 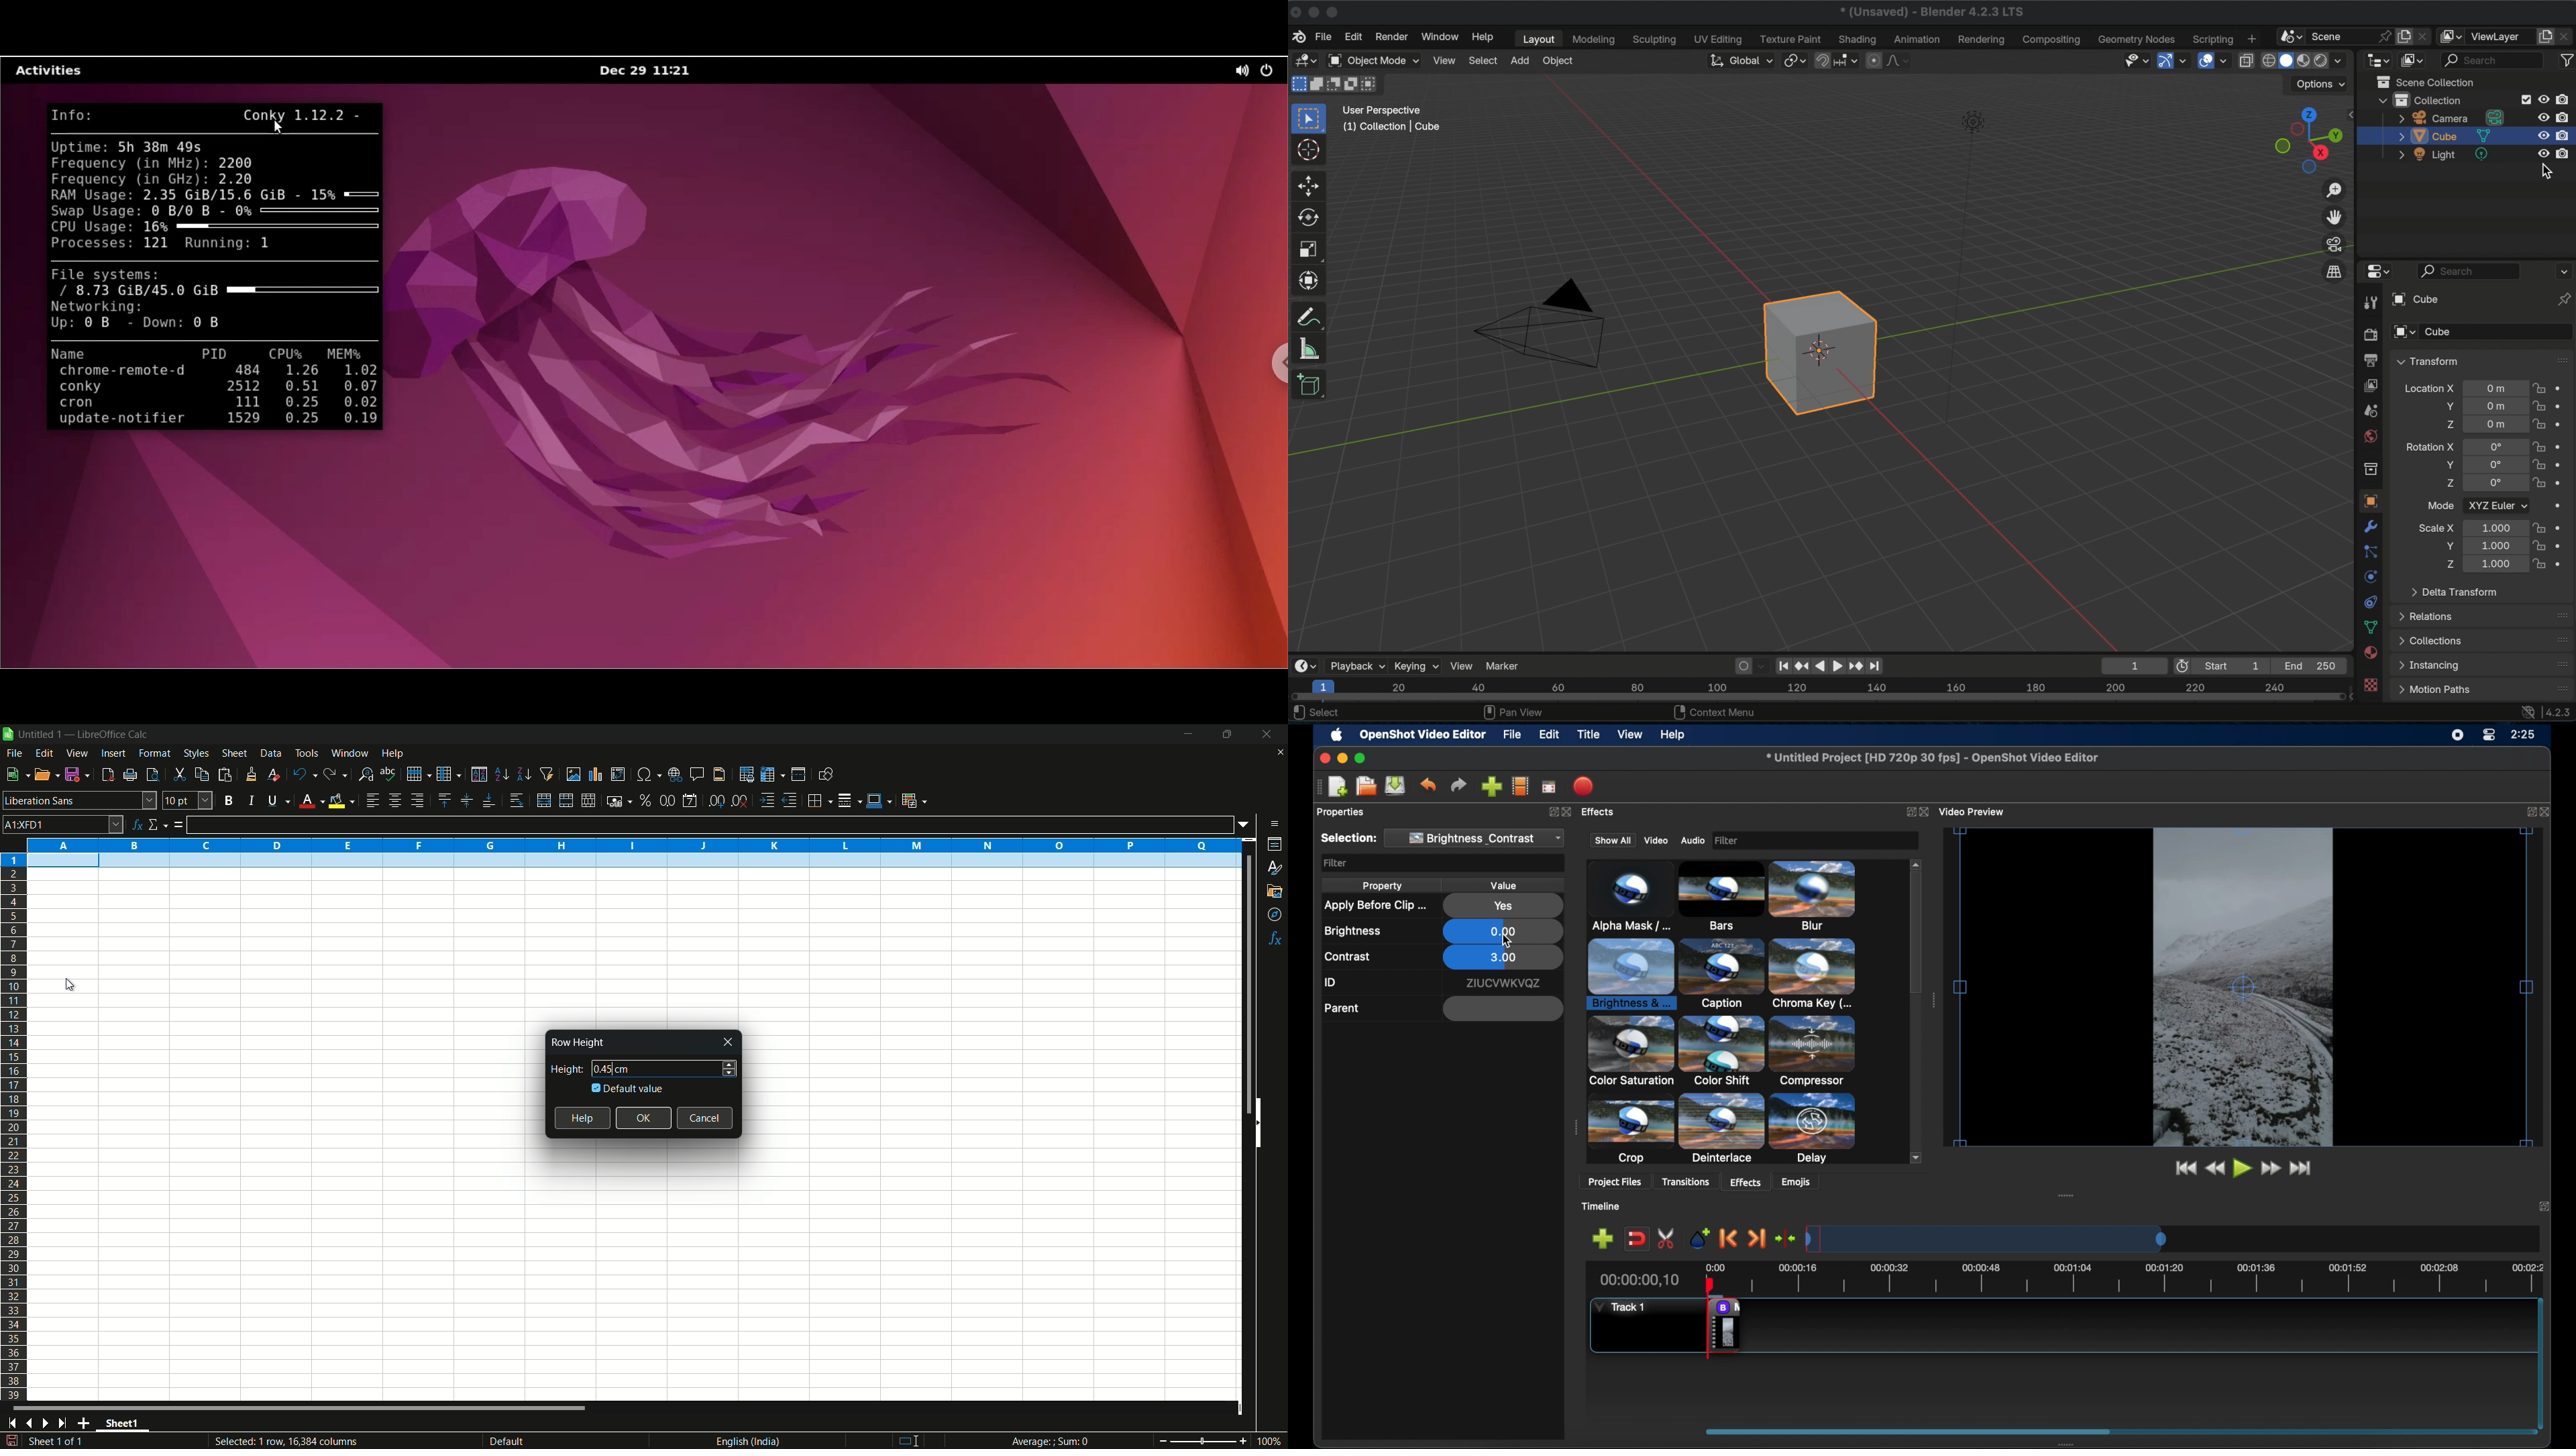 I want to click on blur, so click(x=1715, y=896).